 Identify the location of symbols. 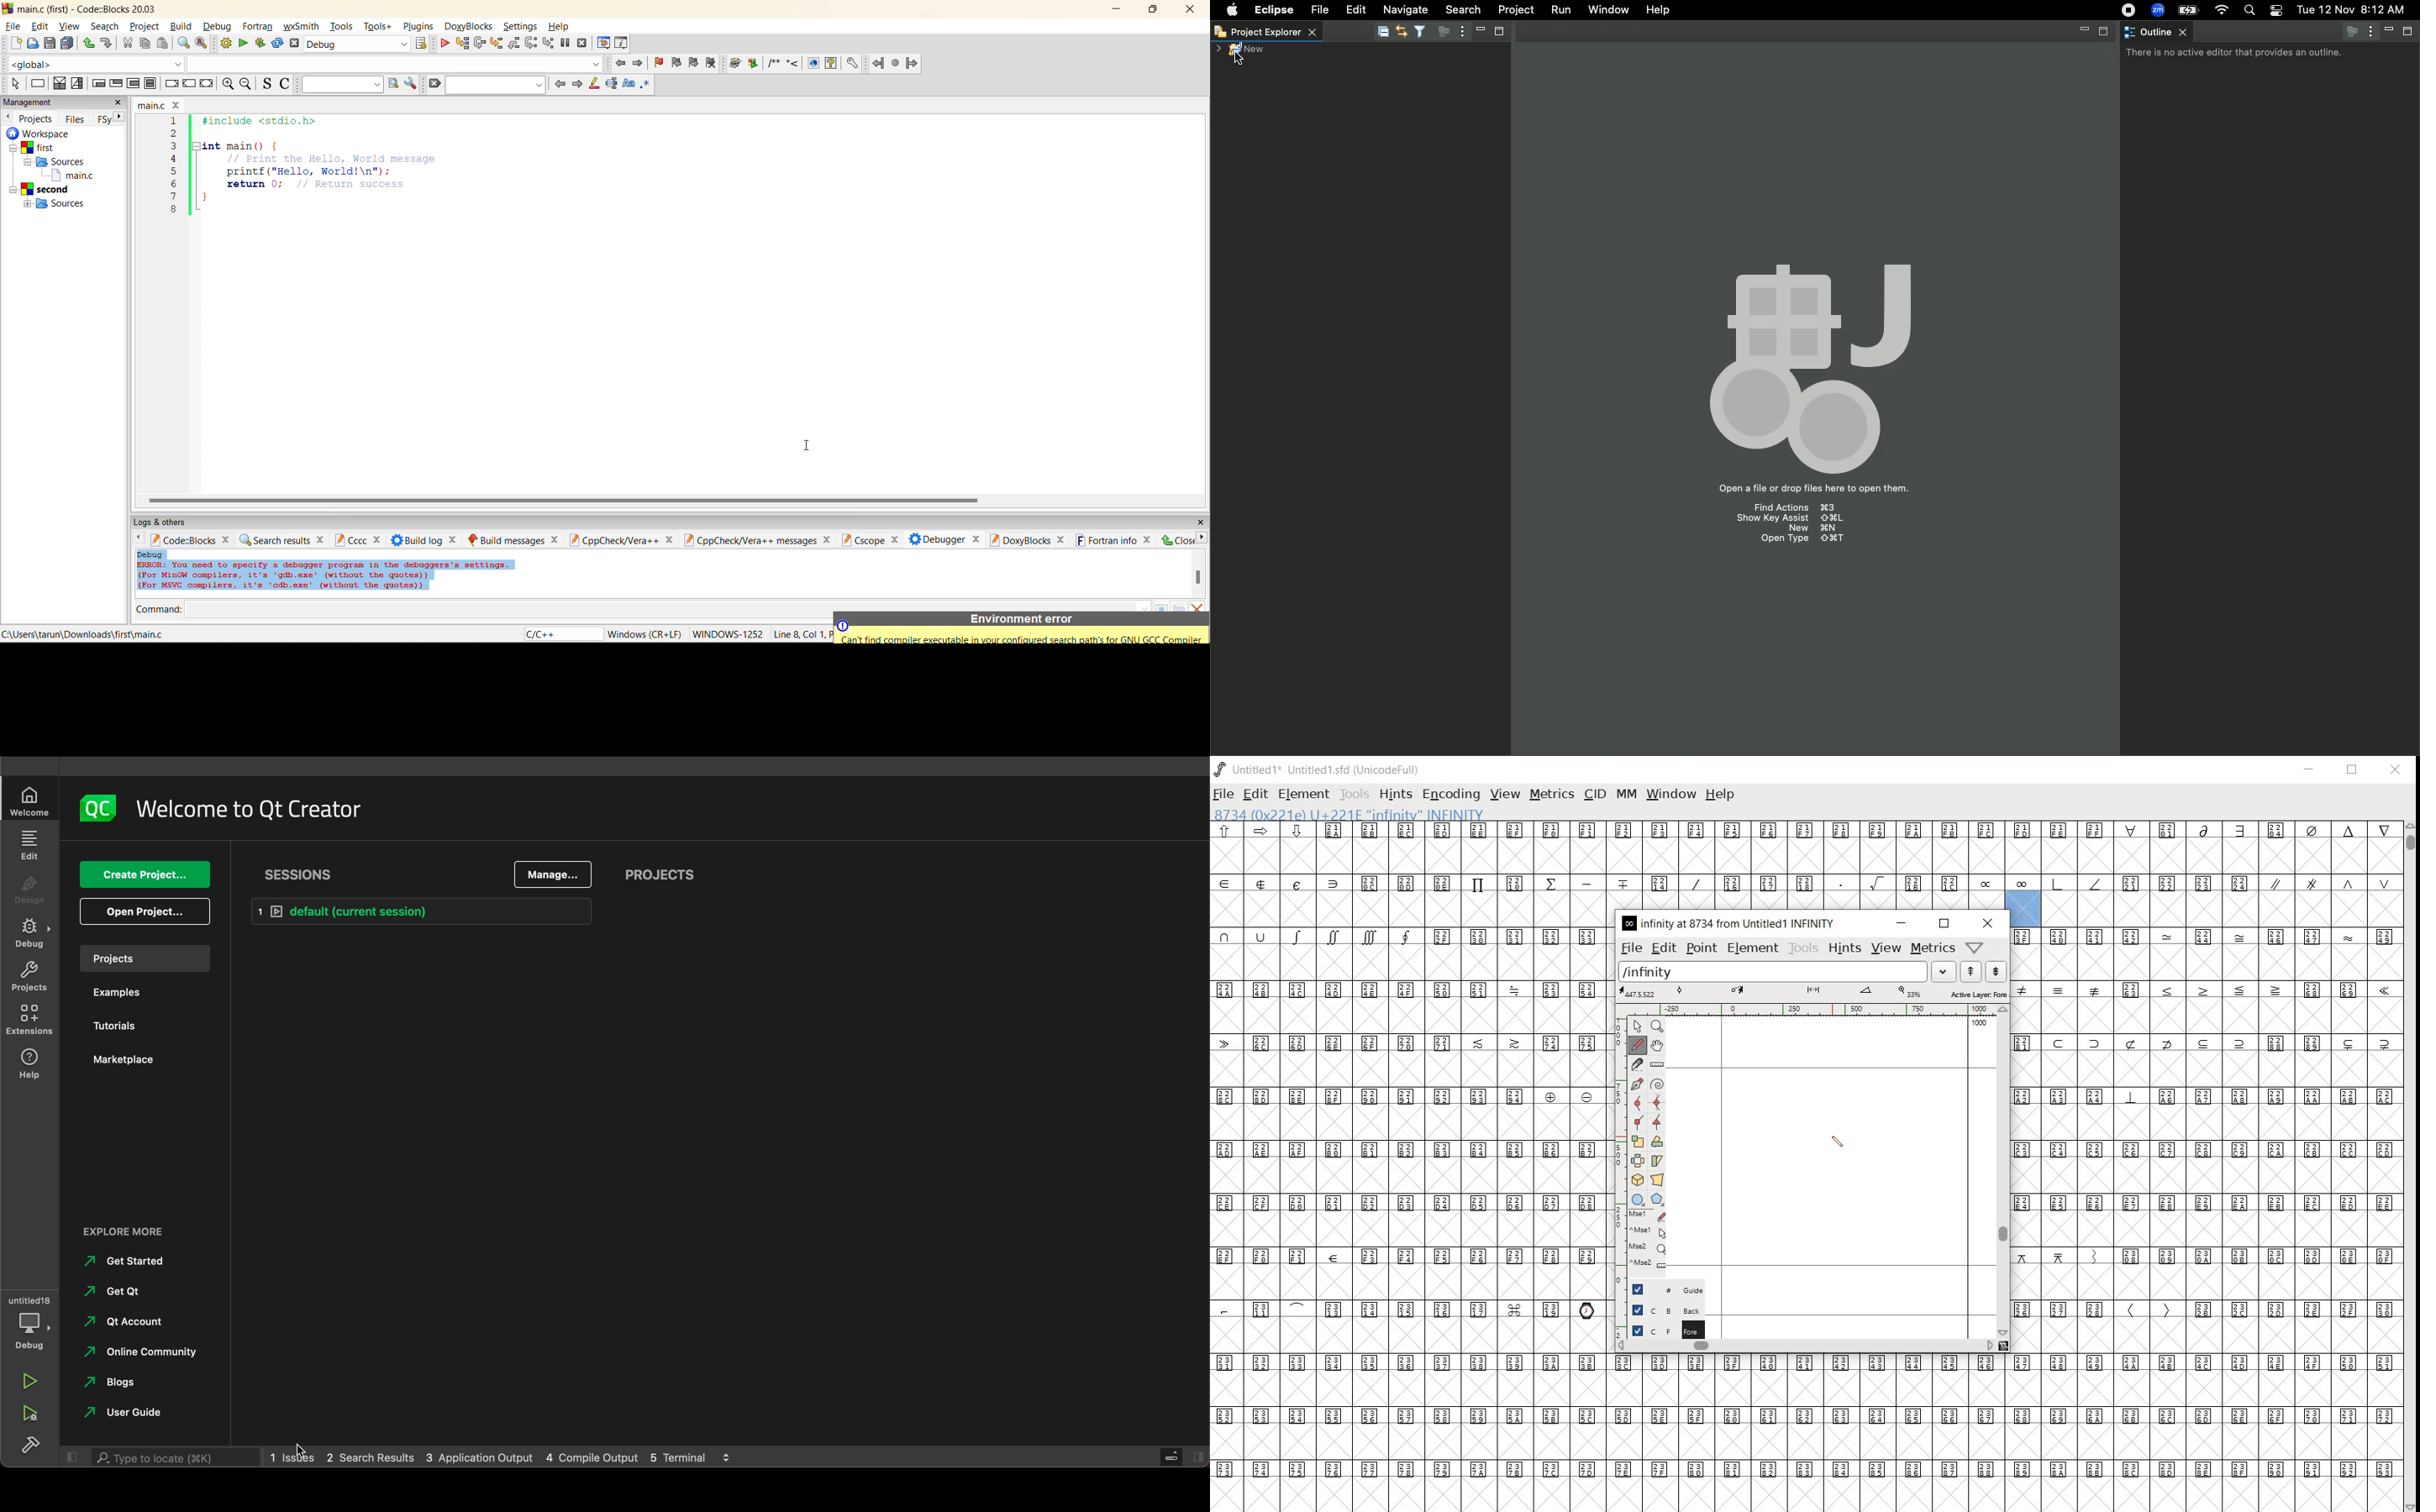
(2224, 990).